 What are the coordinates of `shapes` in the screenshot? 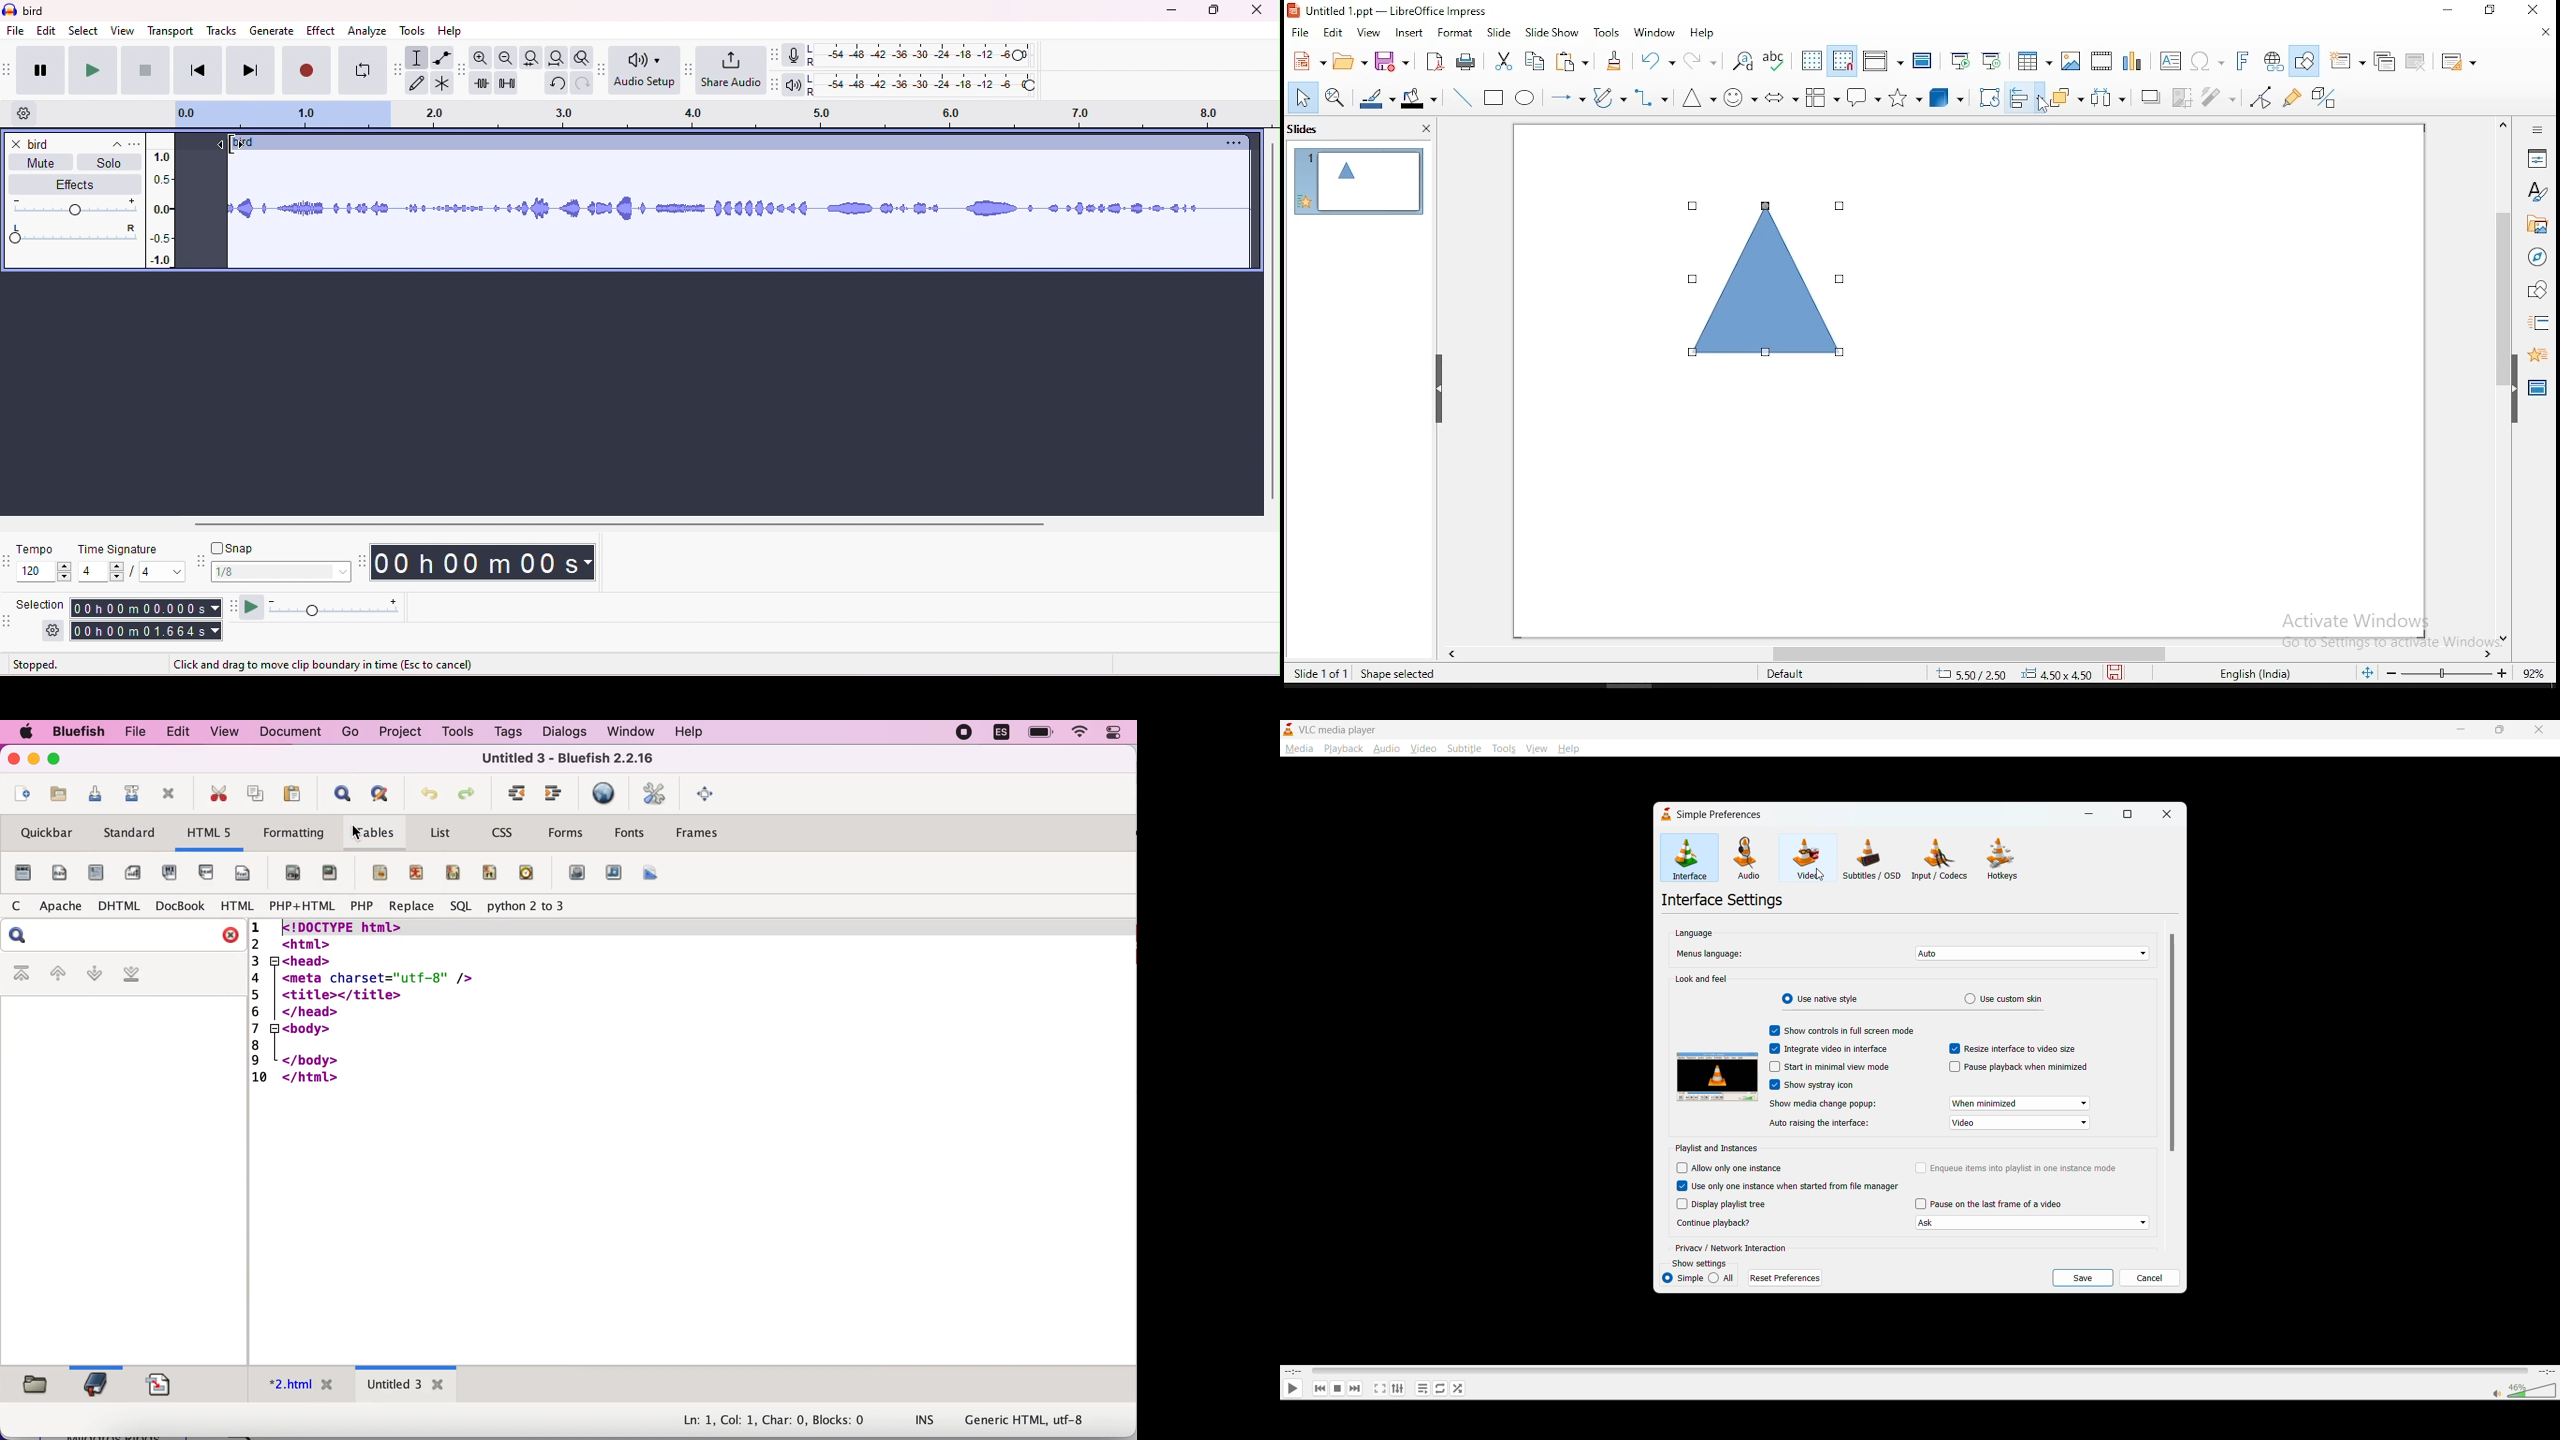 It's located at (2538, 291).